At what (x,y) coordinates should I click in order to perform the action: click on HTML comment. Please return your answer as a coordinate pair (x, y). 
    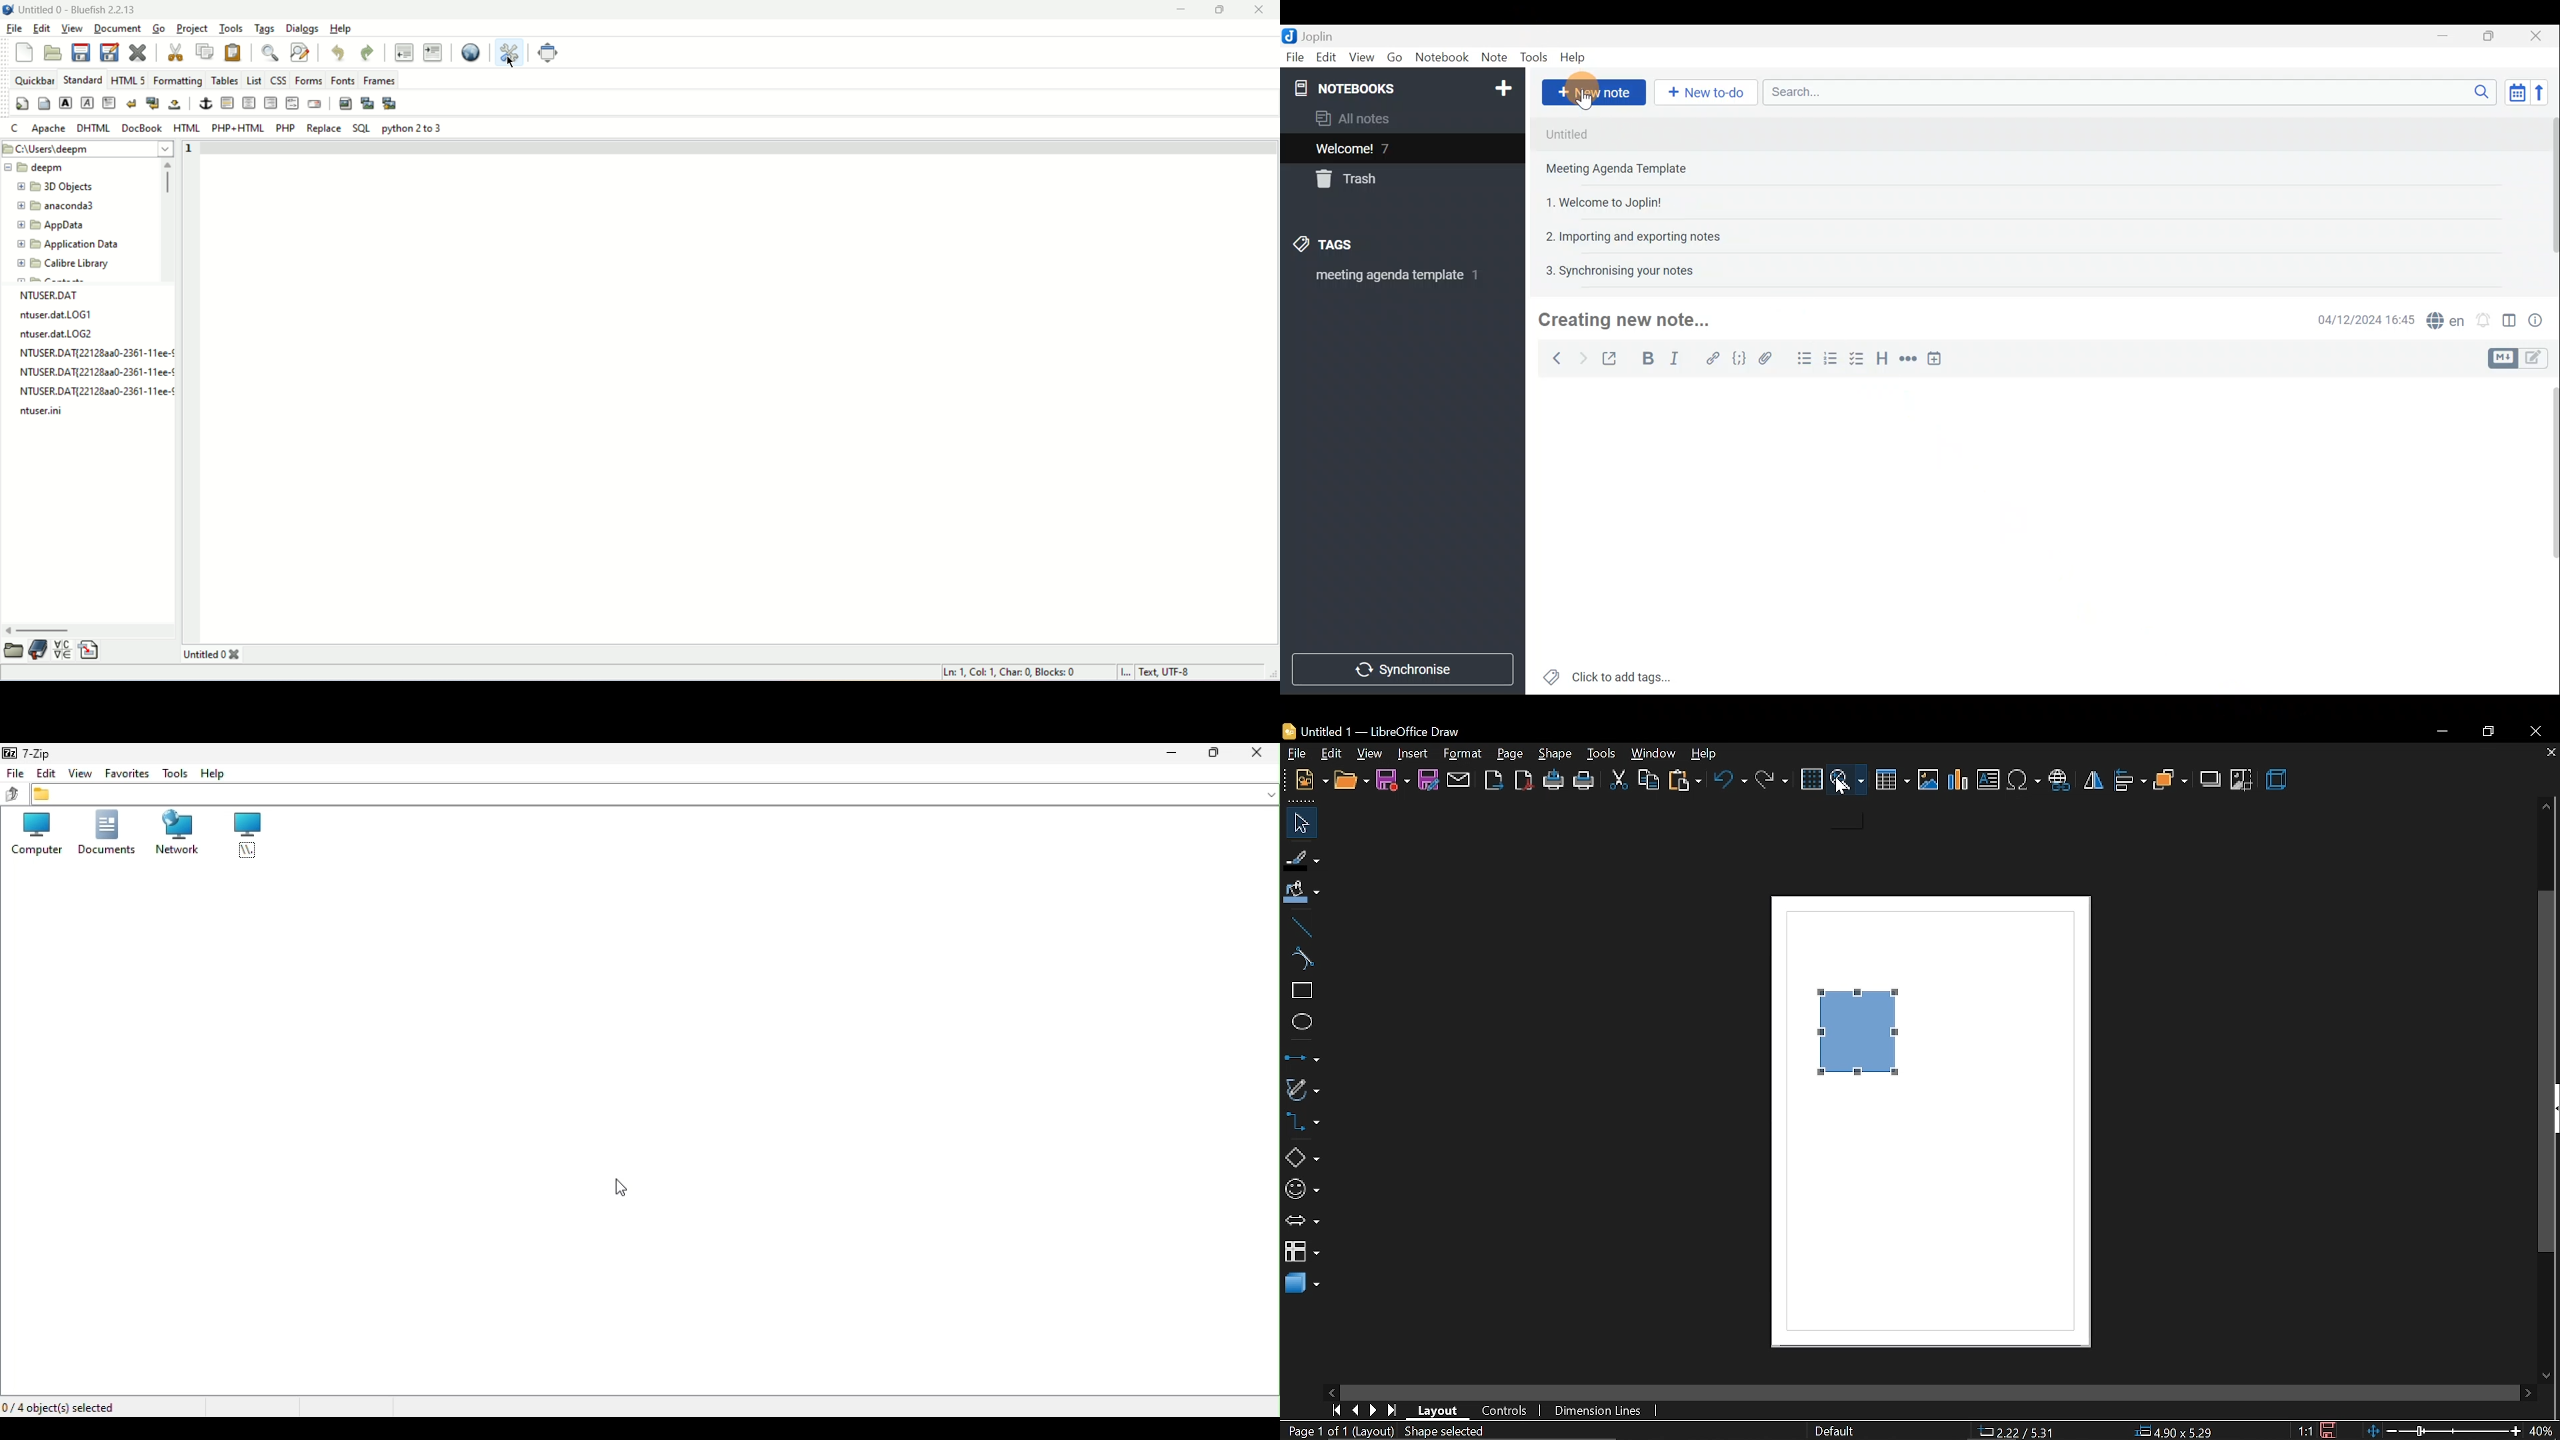
    Looking at the image, I should click on (292, 102).